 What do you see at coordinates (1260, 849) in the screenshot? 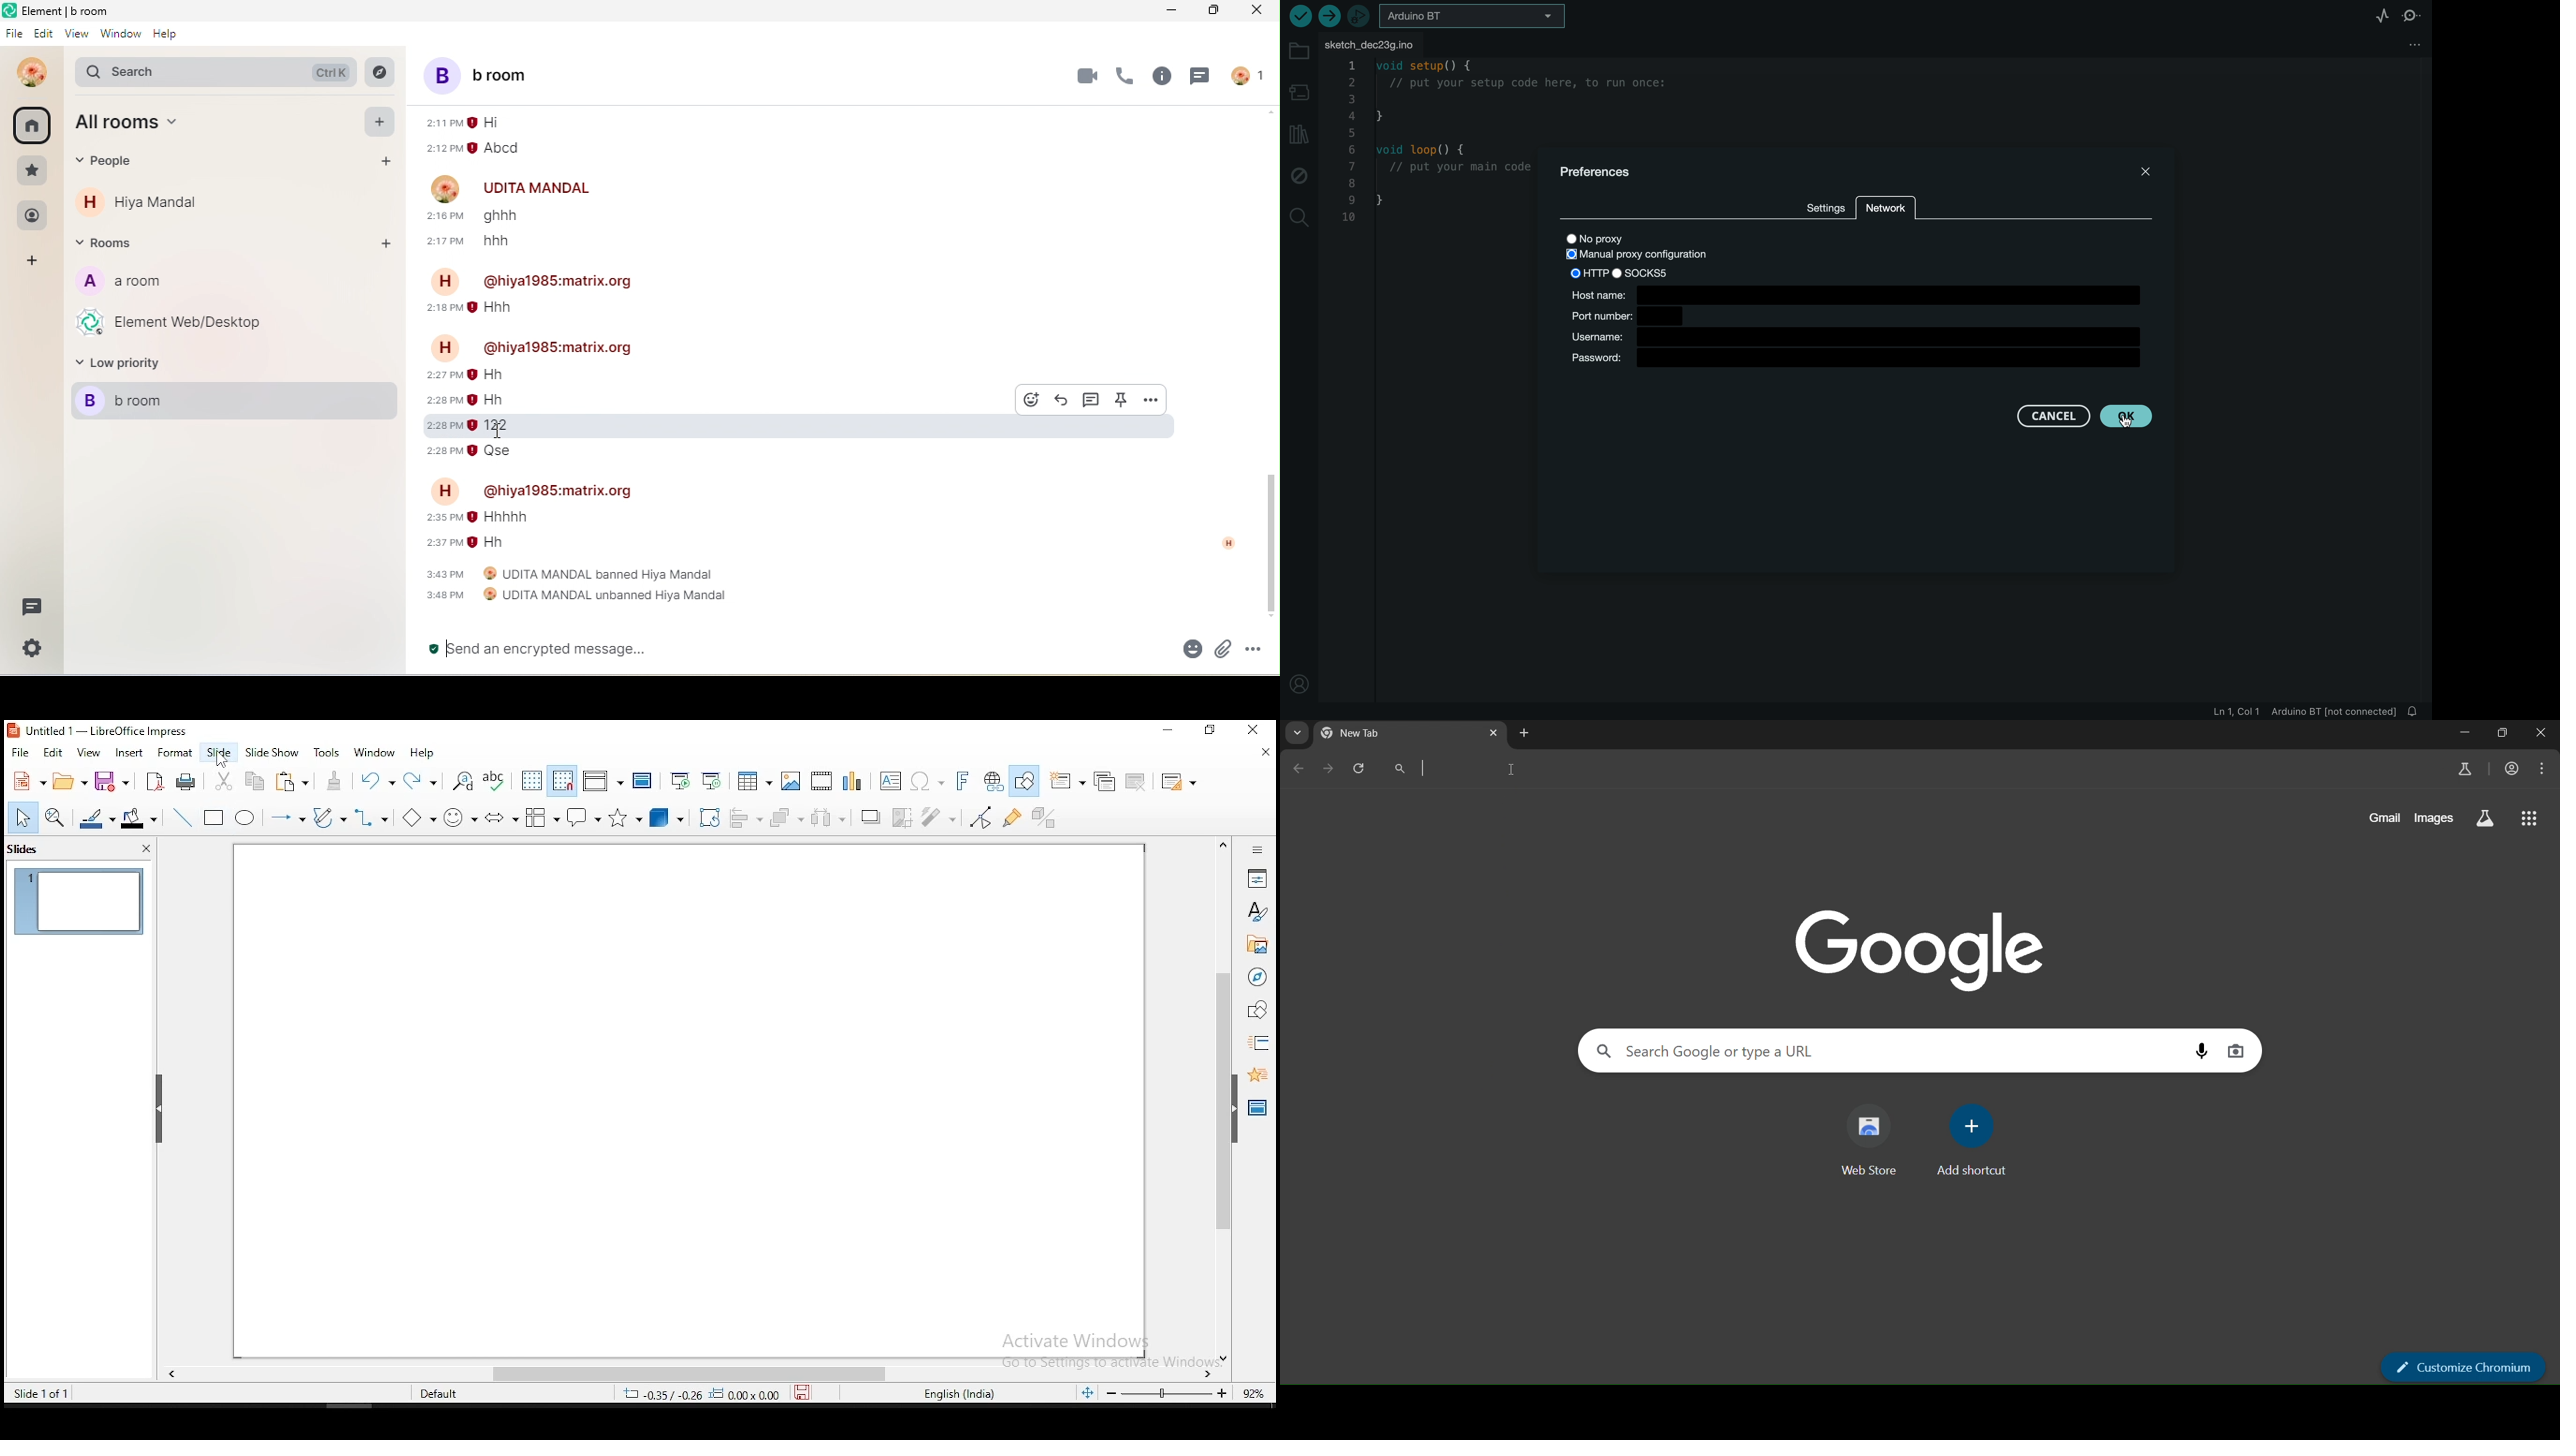
I see `sidebar settings` at bounding box center [1260, 849].